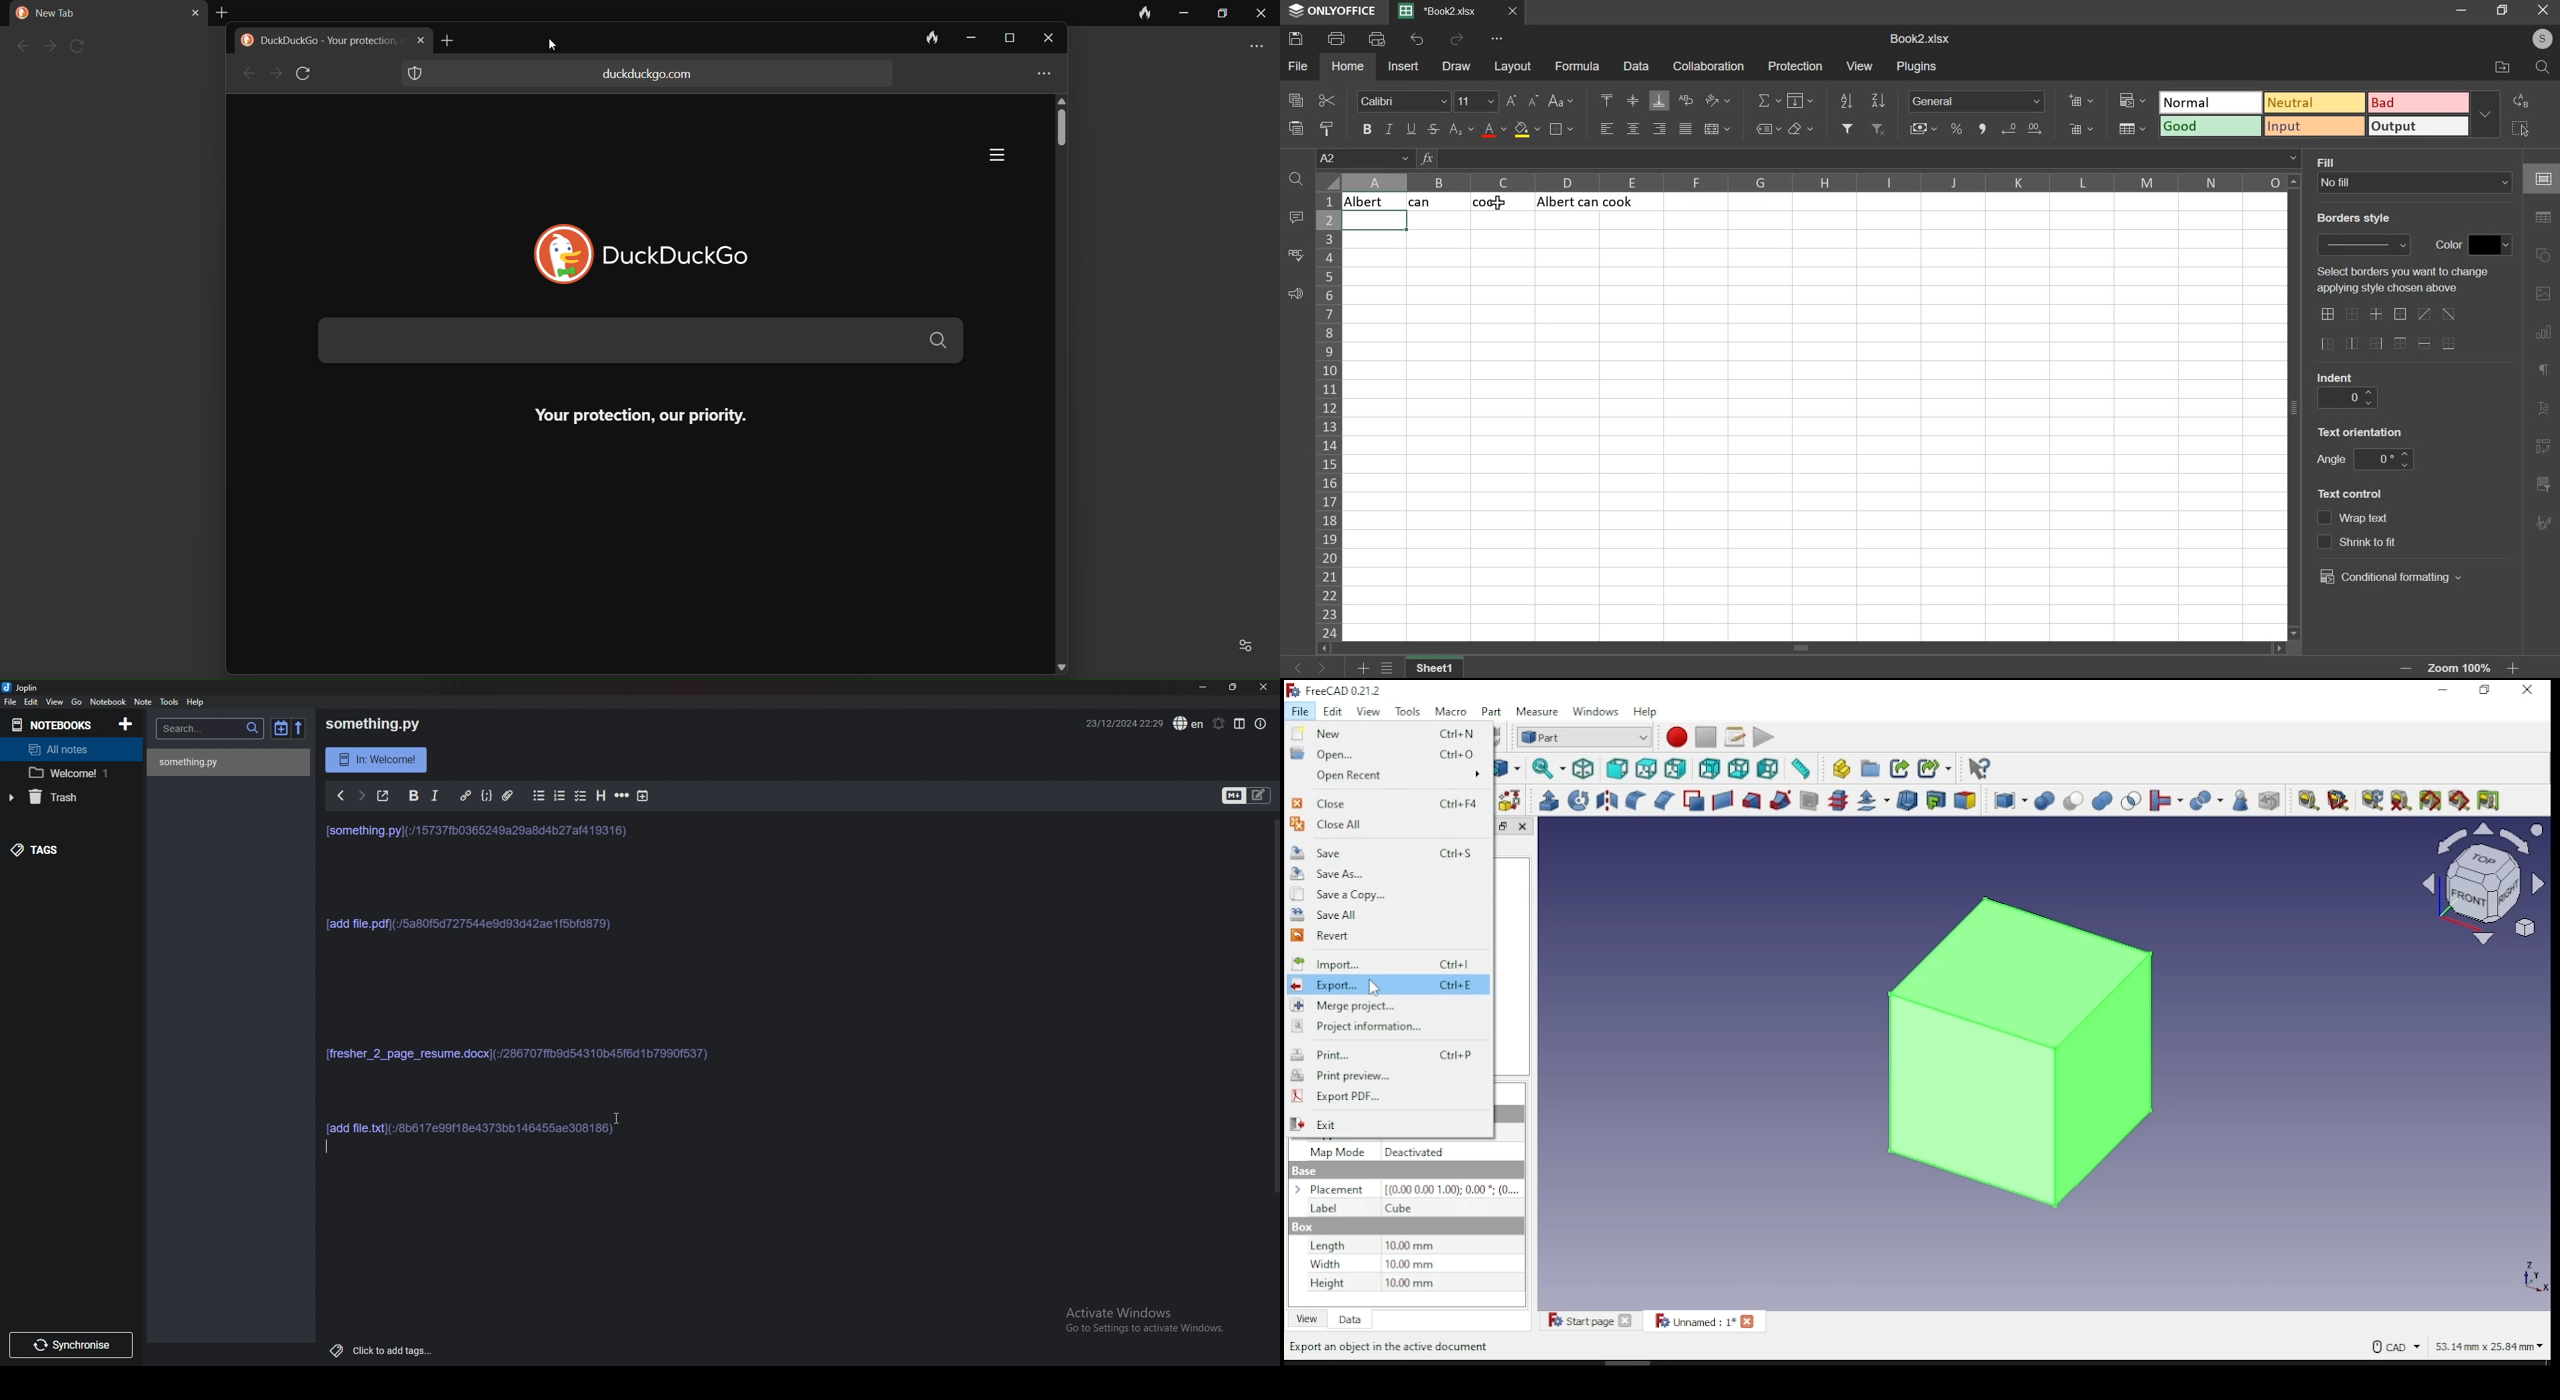 The image size is (2576, 1400). What do you see at coordinates (63, 747) in the screenshot?
I see `All notes` at bounding box center [63, 747].